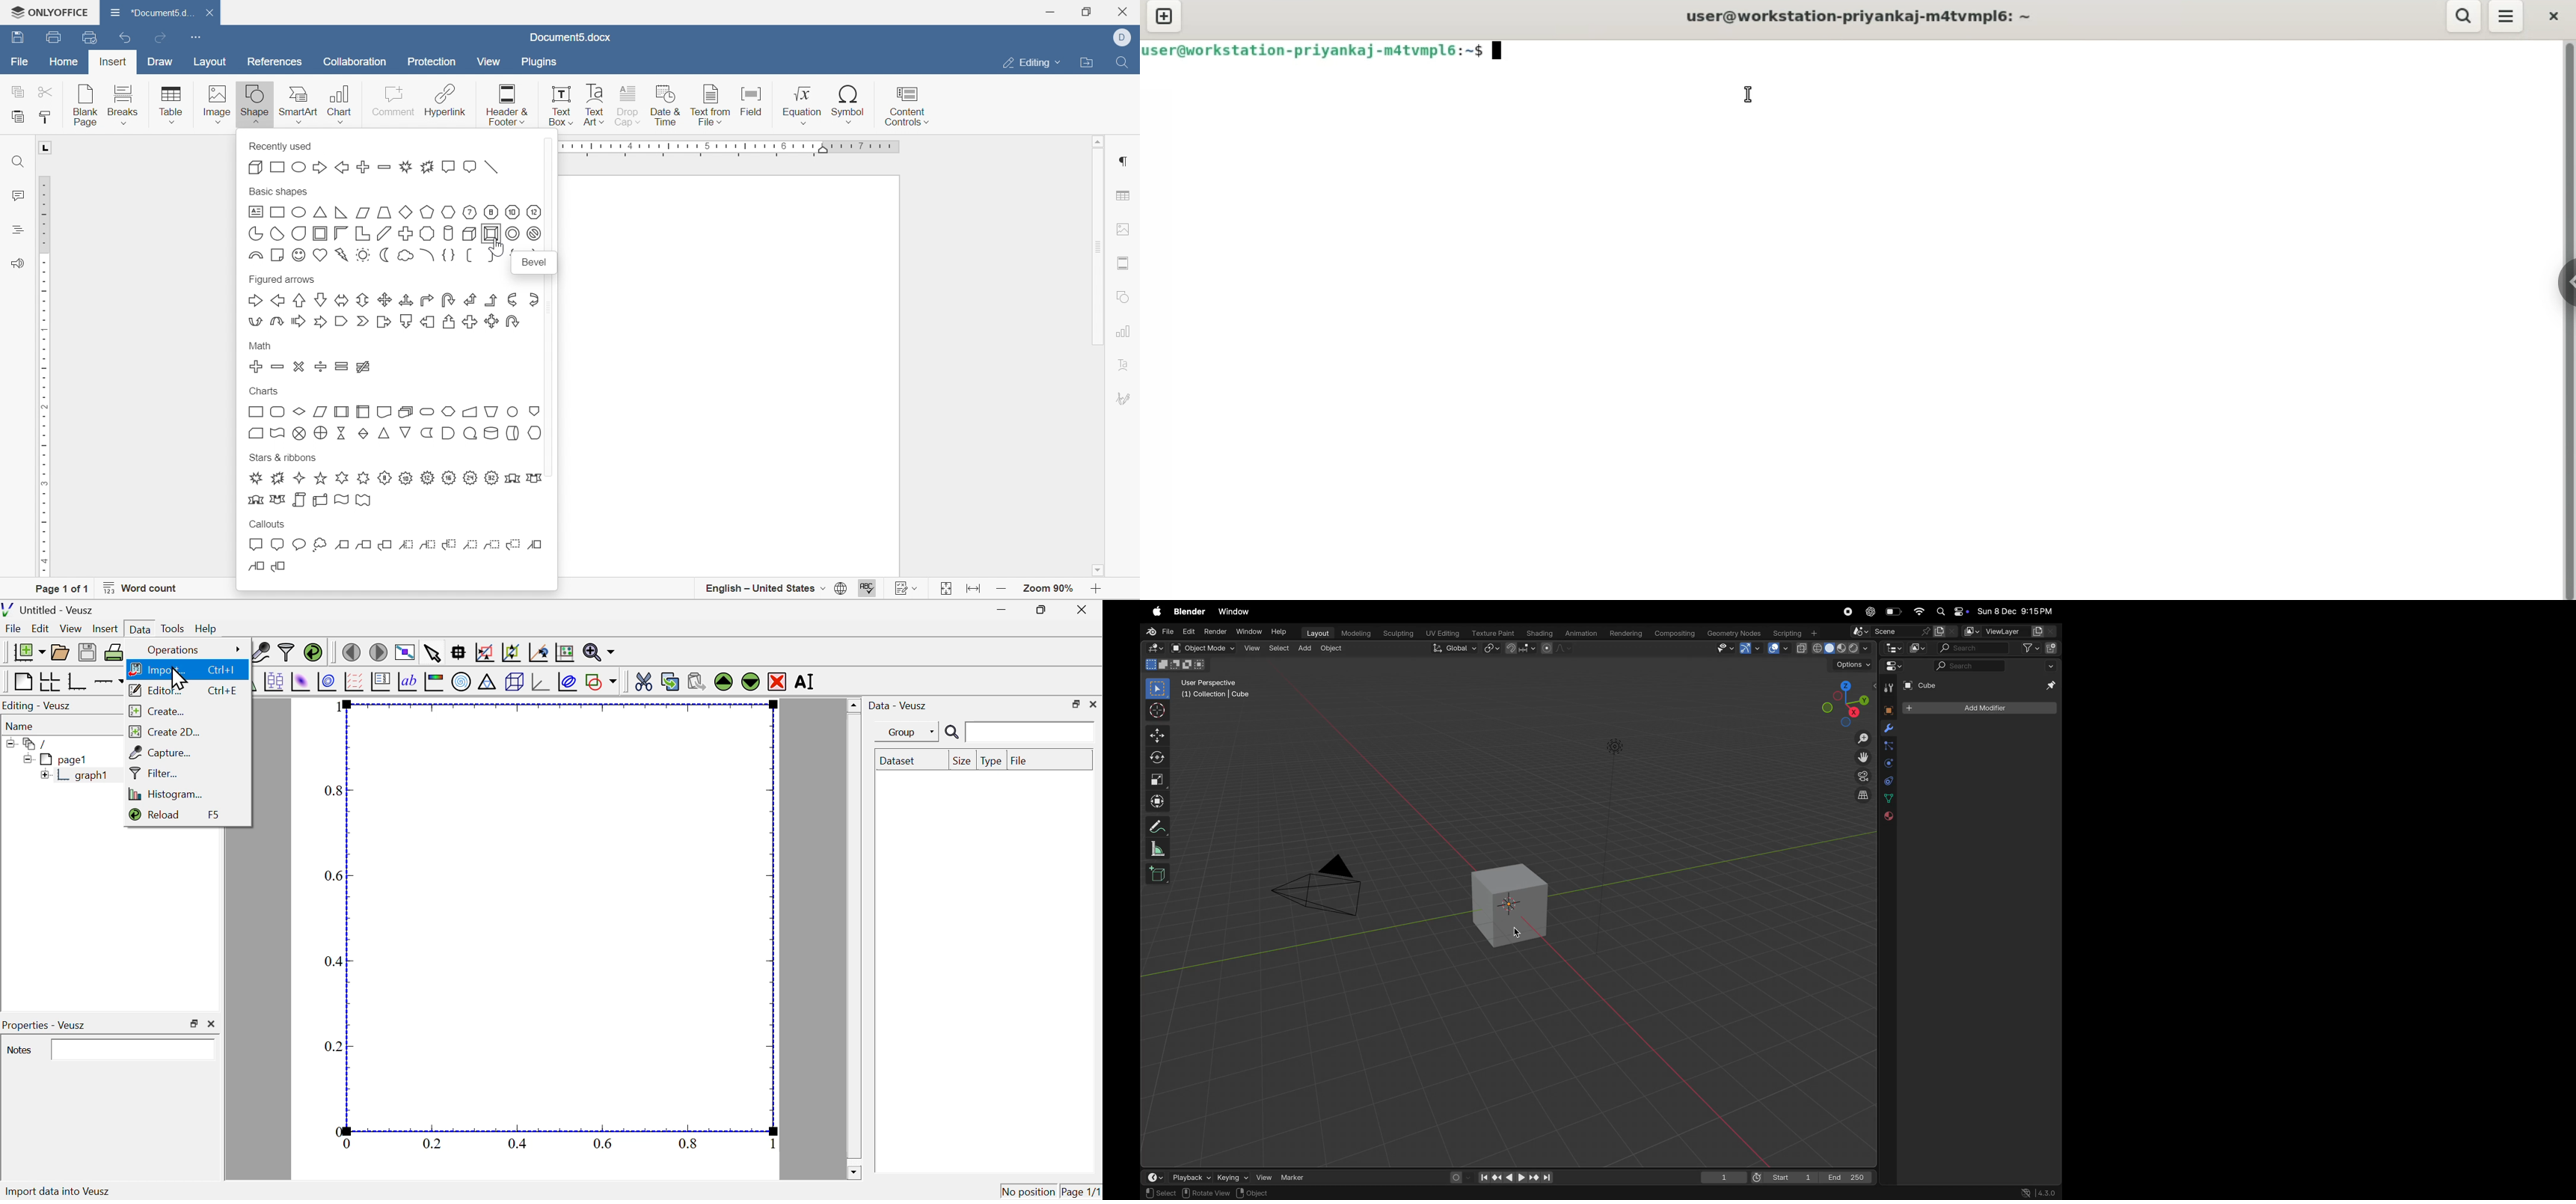 The image size is (2576, 1204). I want to click on zoom in, so click(1096, 590).